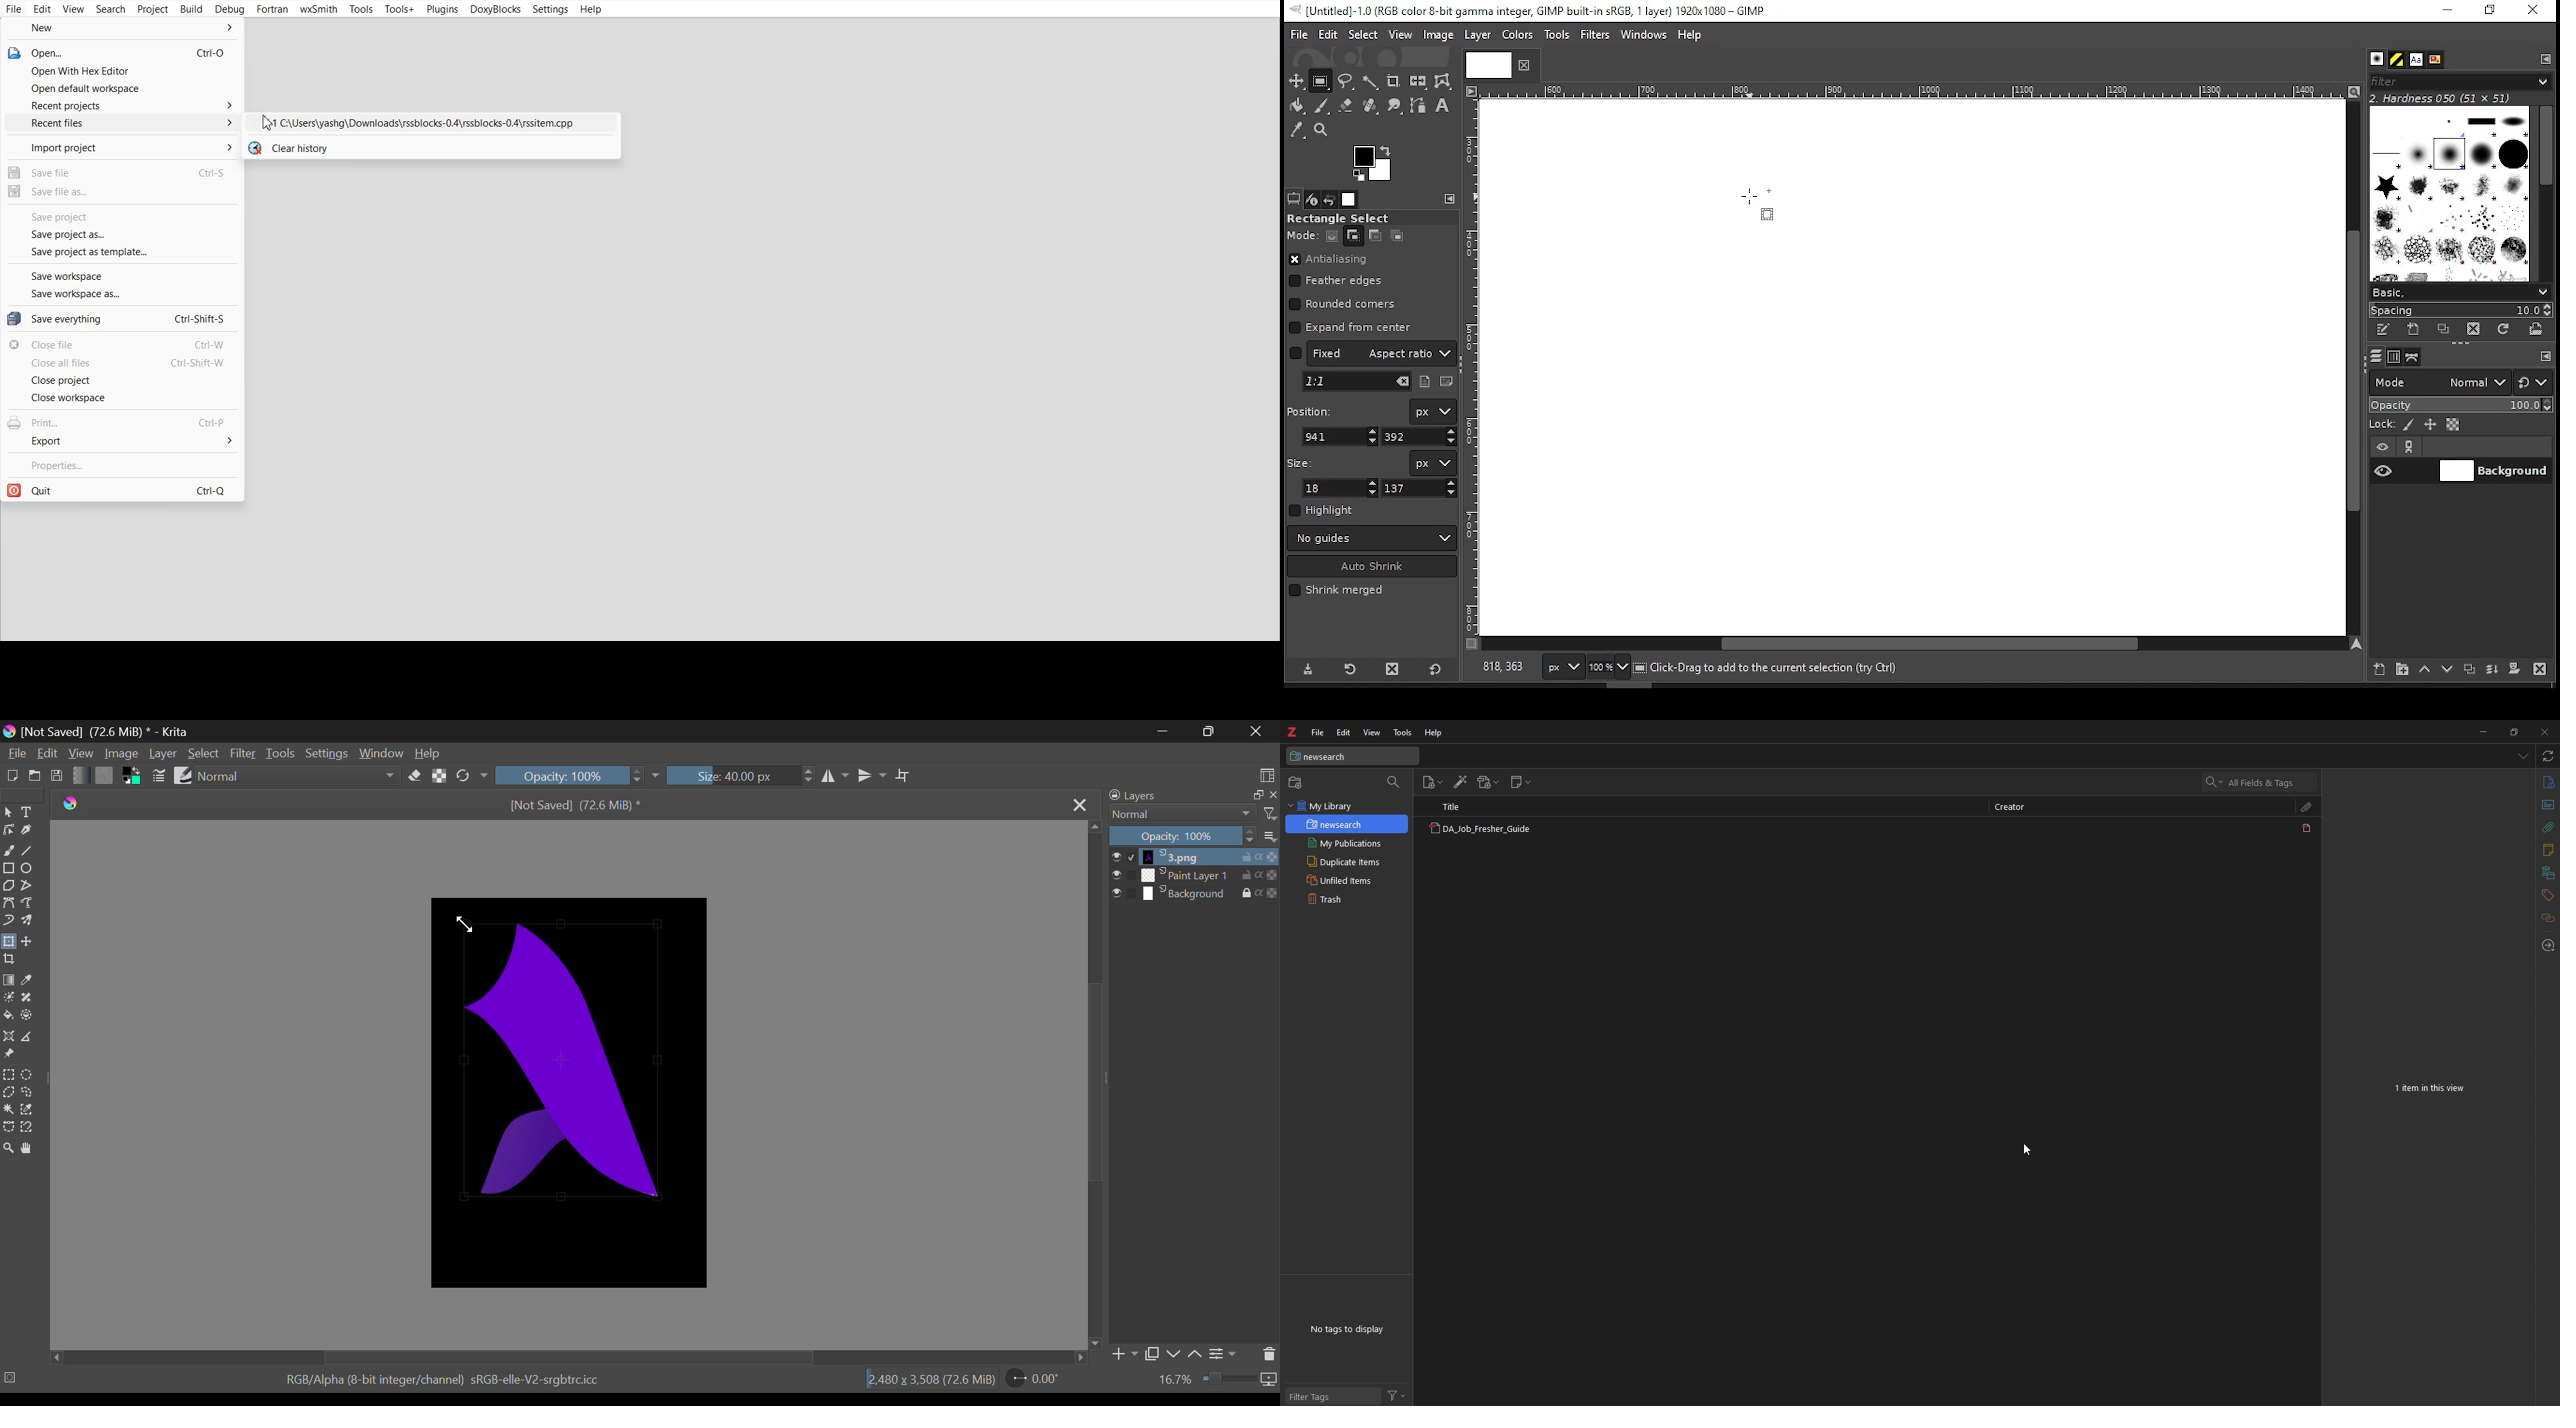  I want to click on Opacity, so click(1181, 837).